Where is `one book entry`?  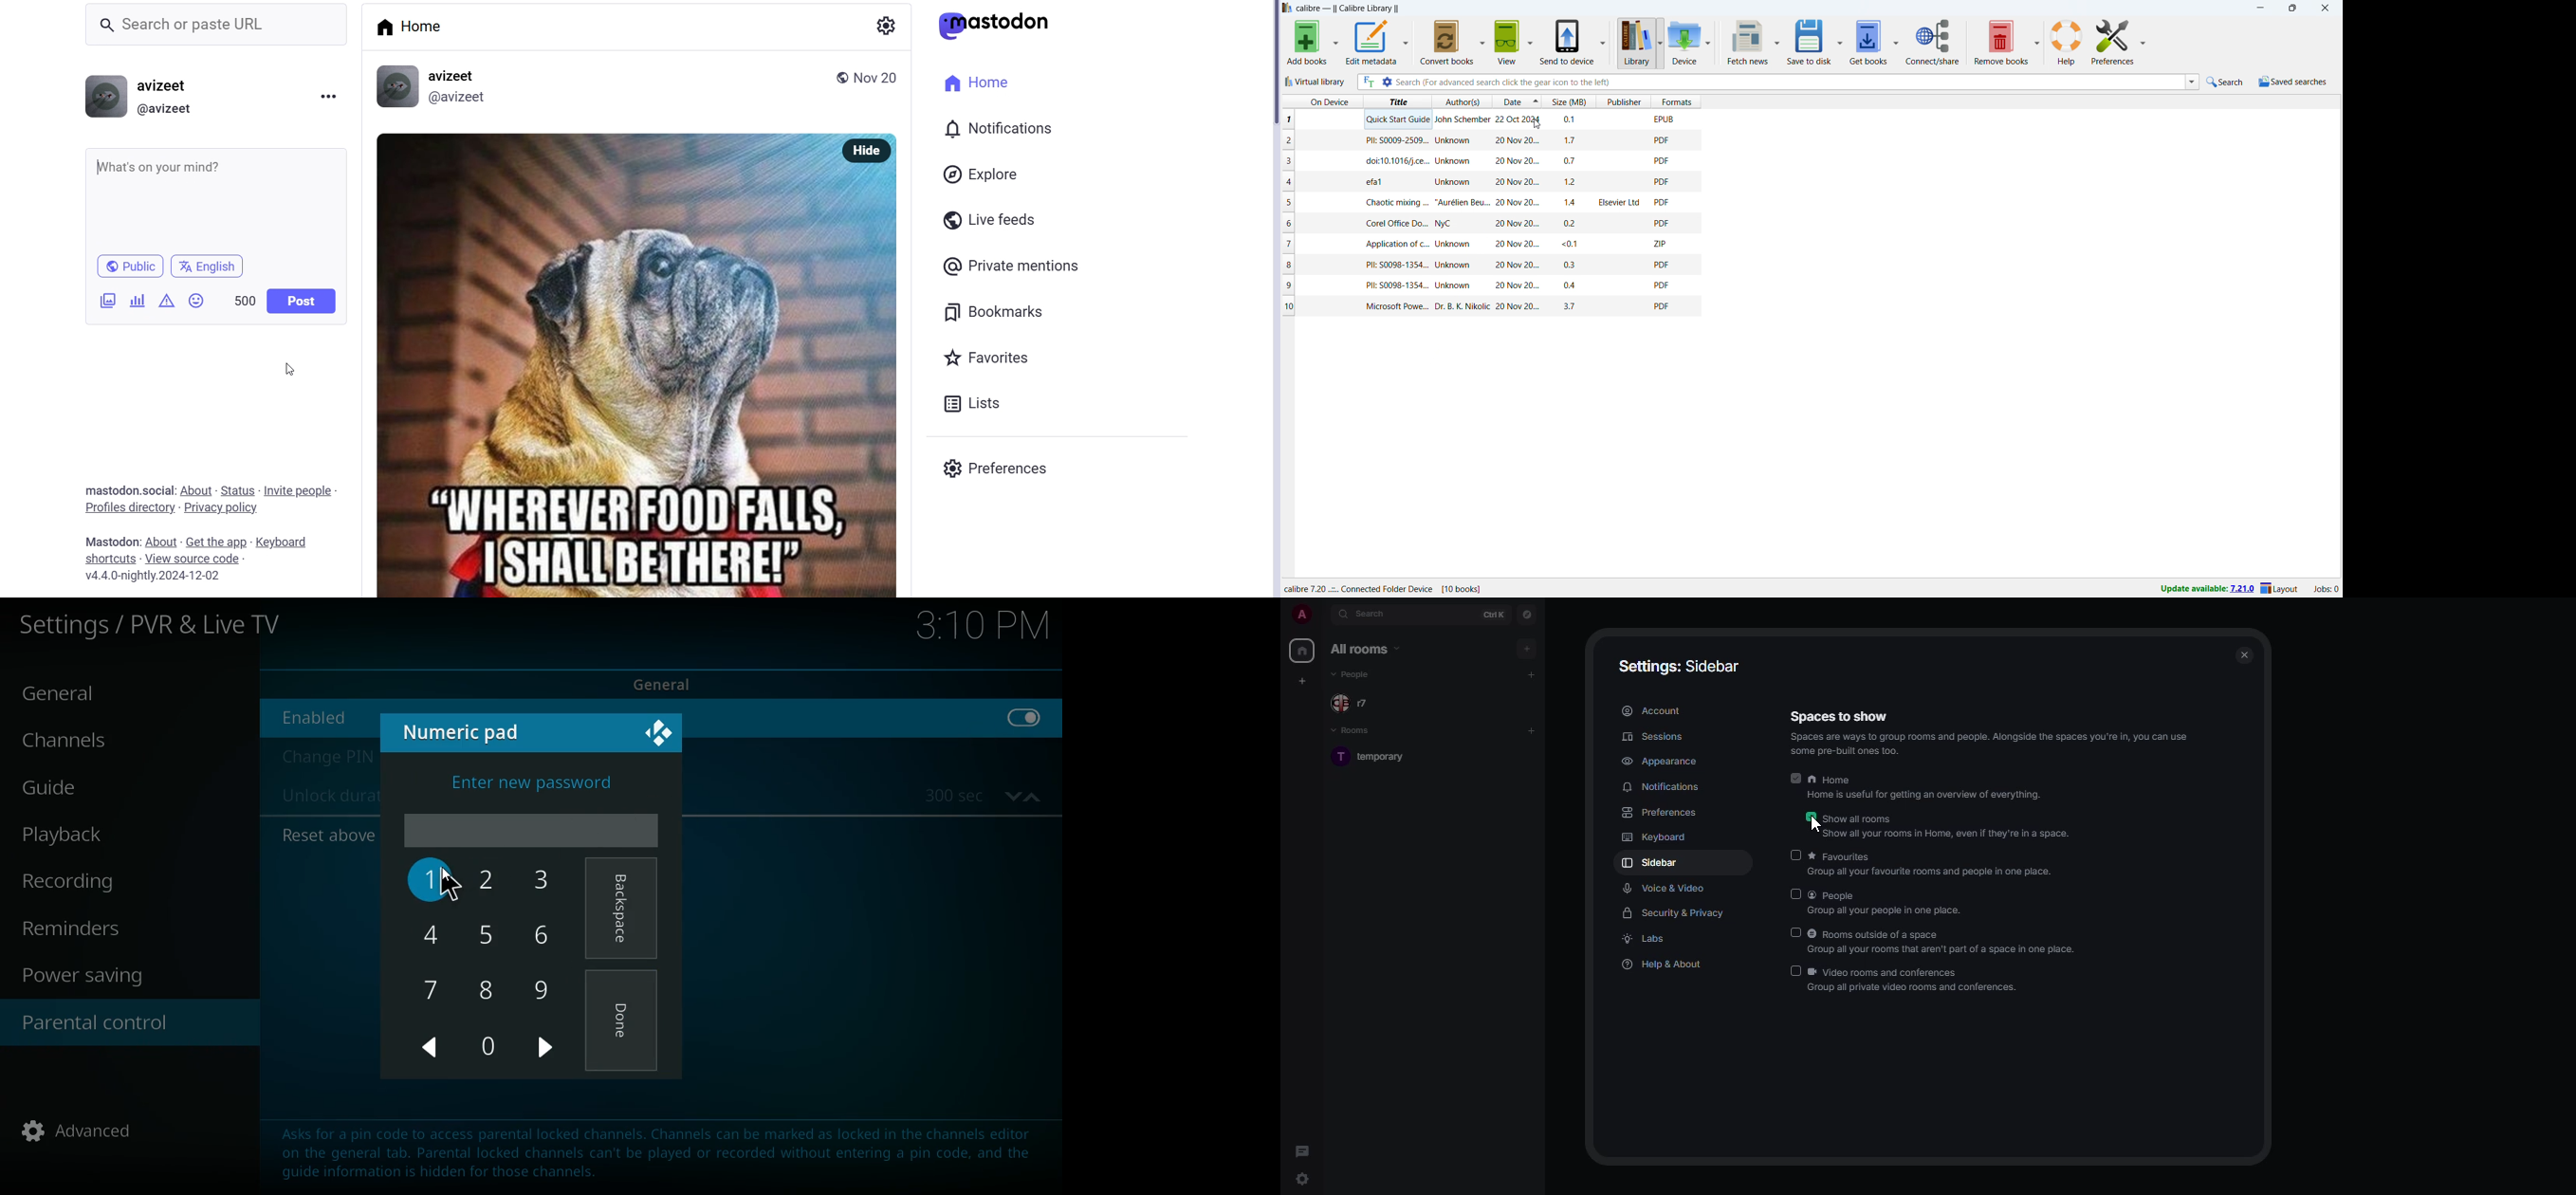 one book entry is located at coordinates (1492, 285).